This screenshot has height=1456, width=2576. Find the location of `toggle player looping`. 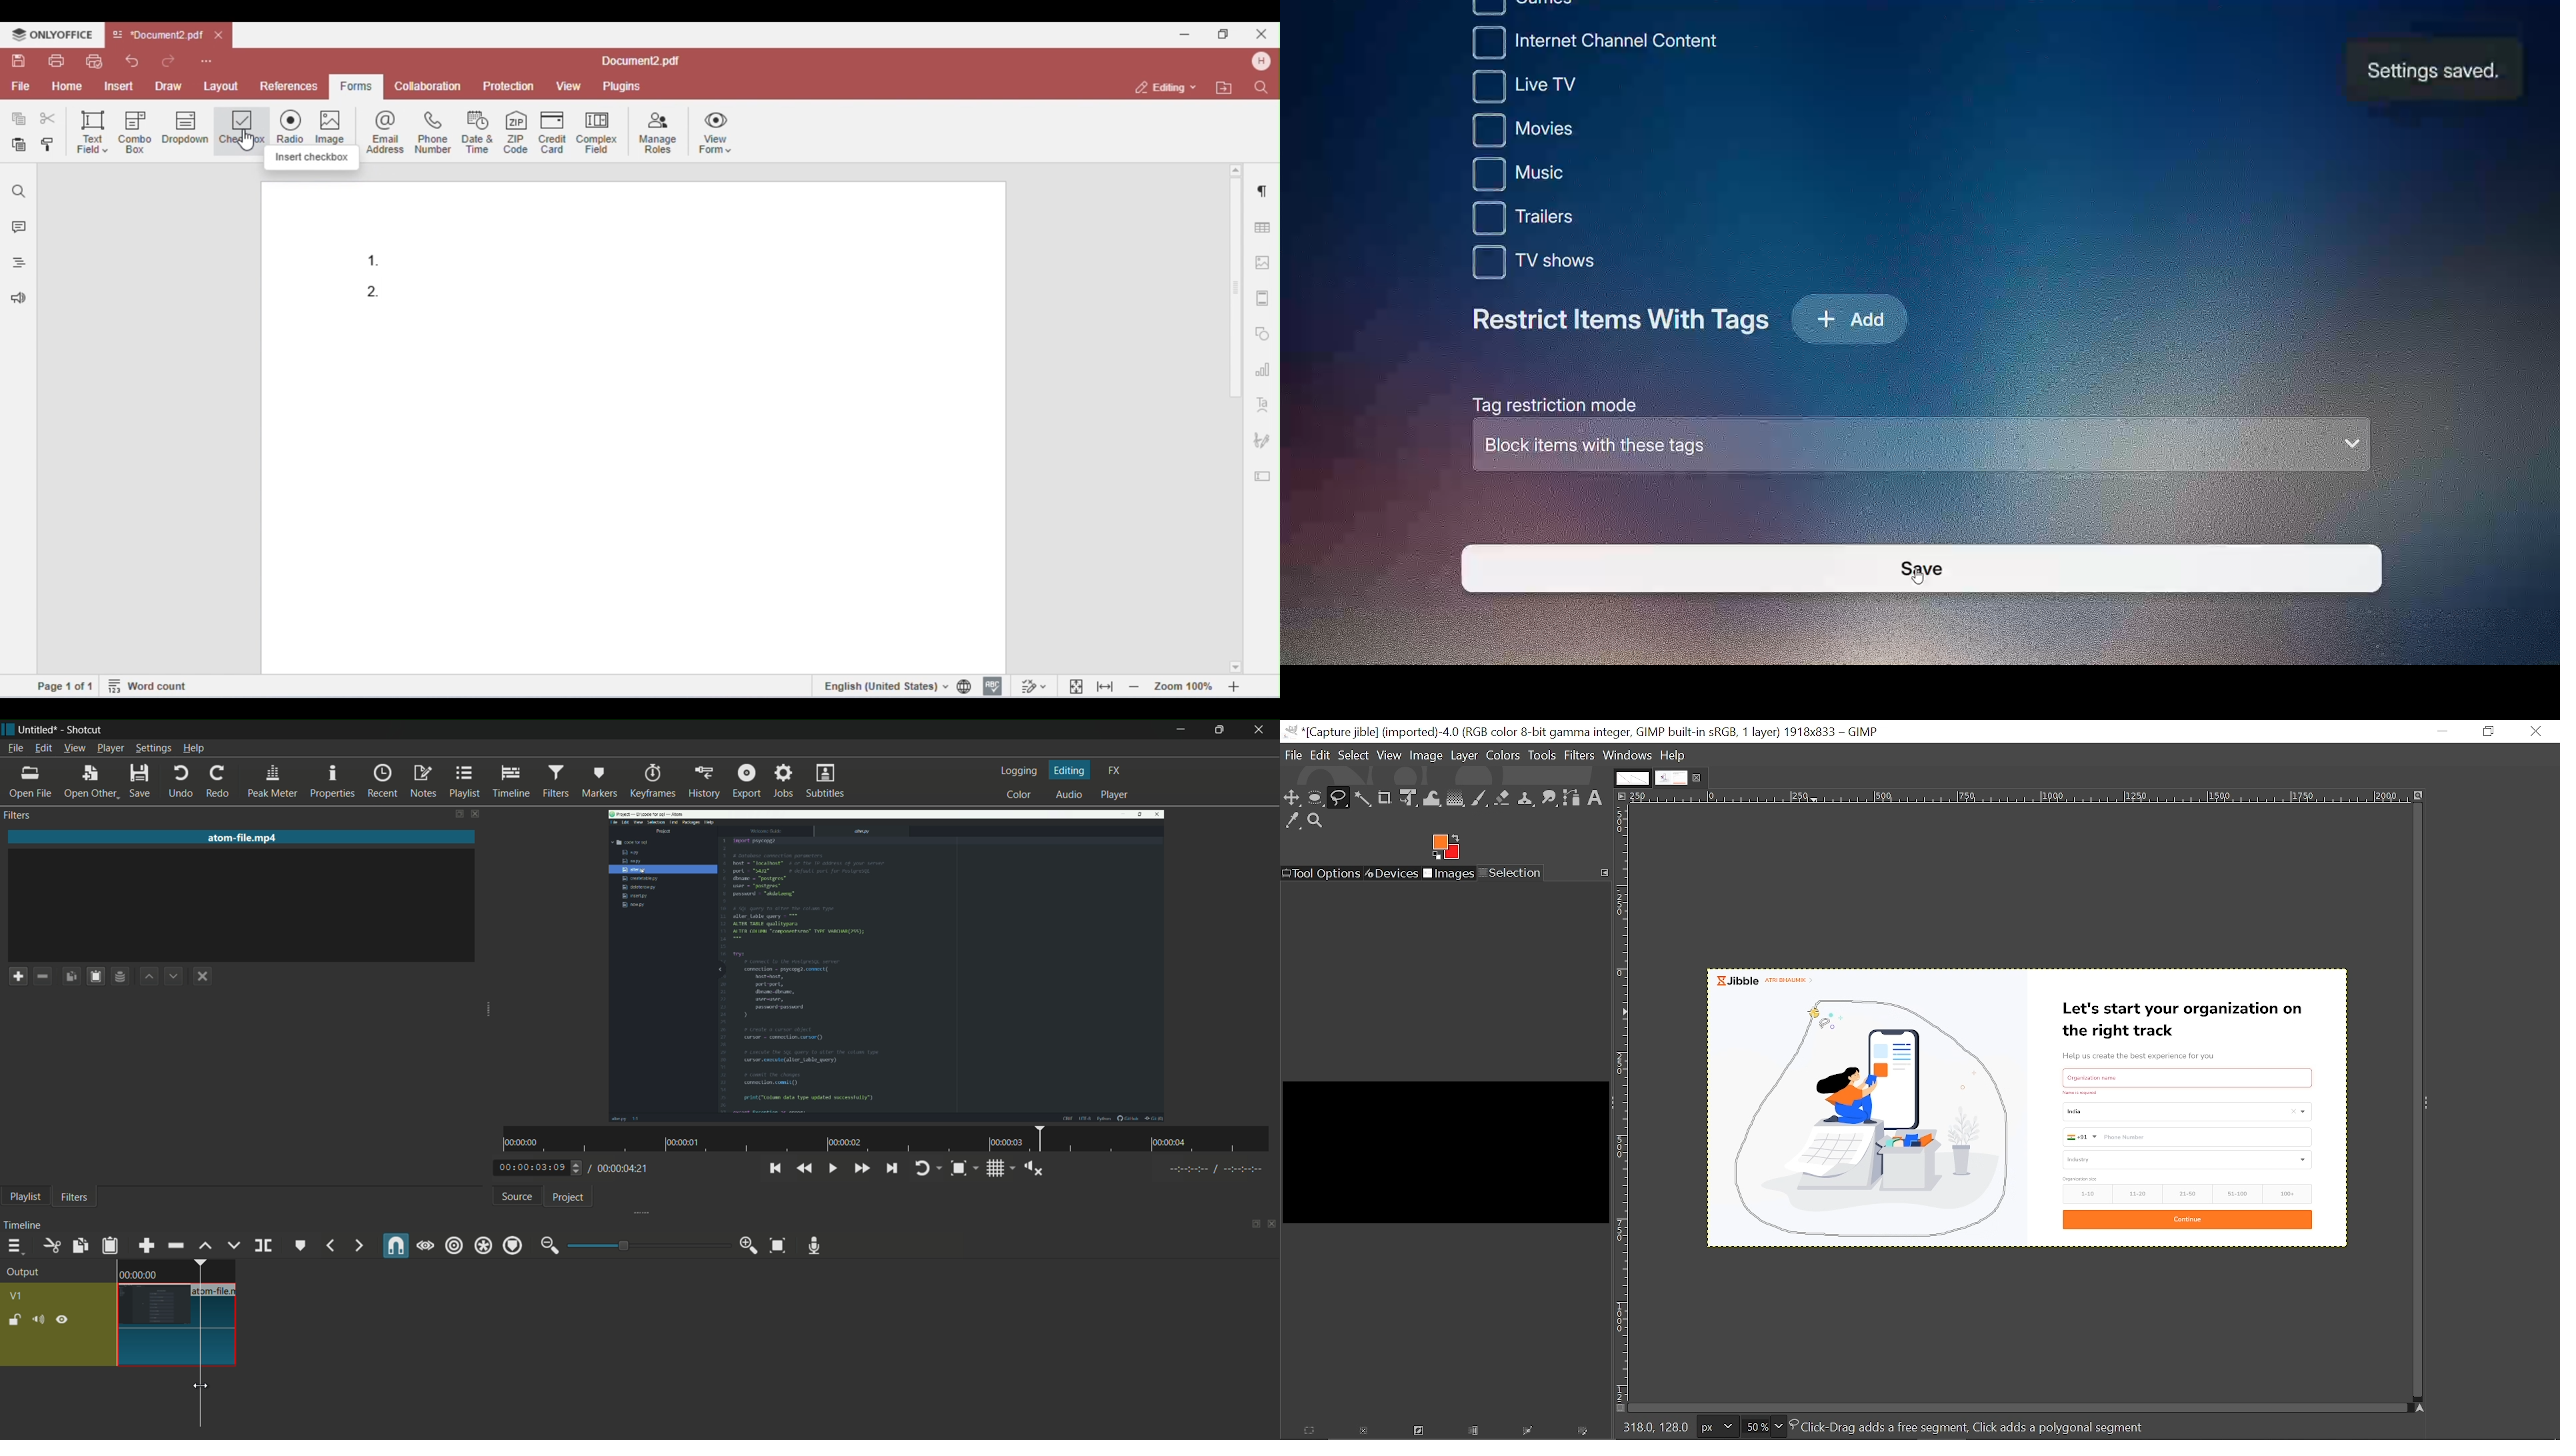

toggle player looping is located at coordinates (921, 1169).